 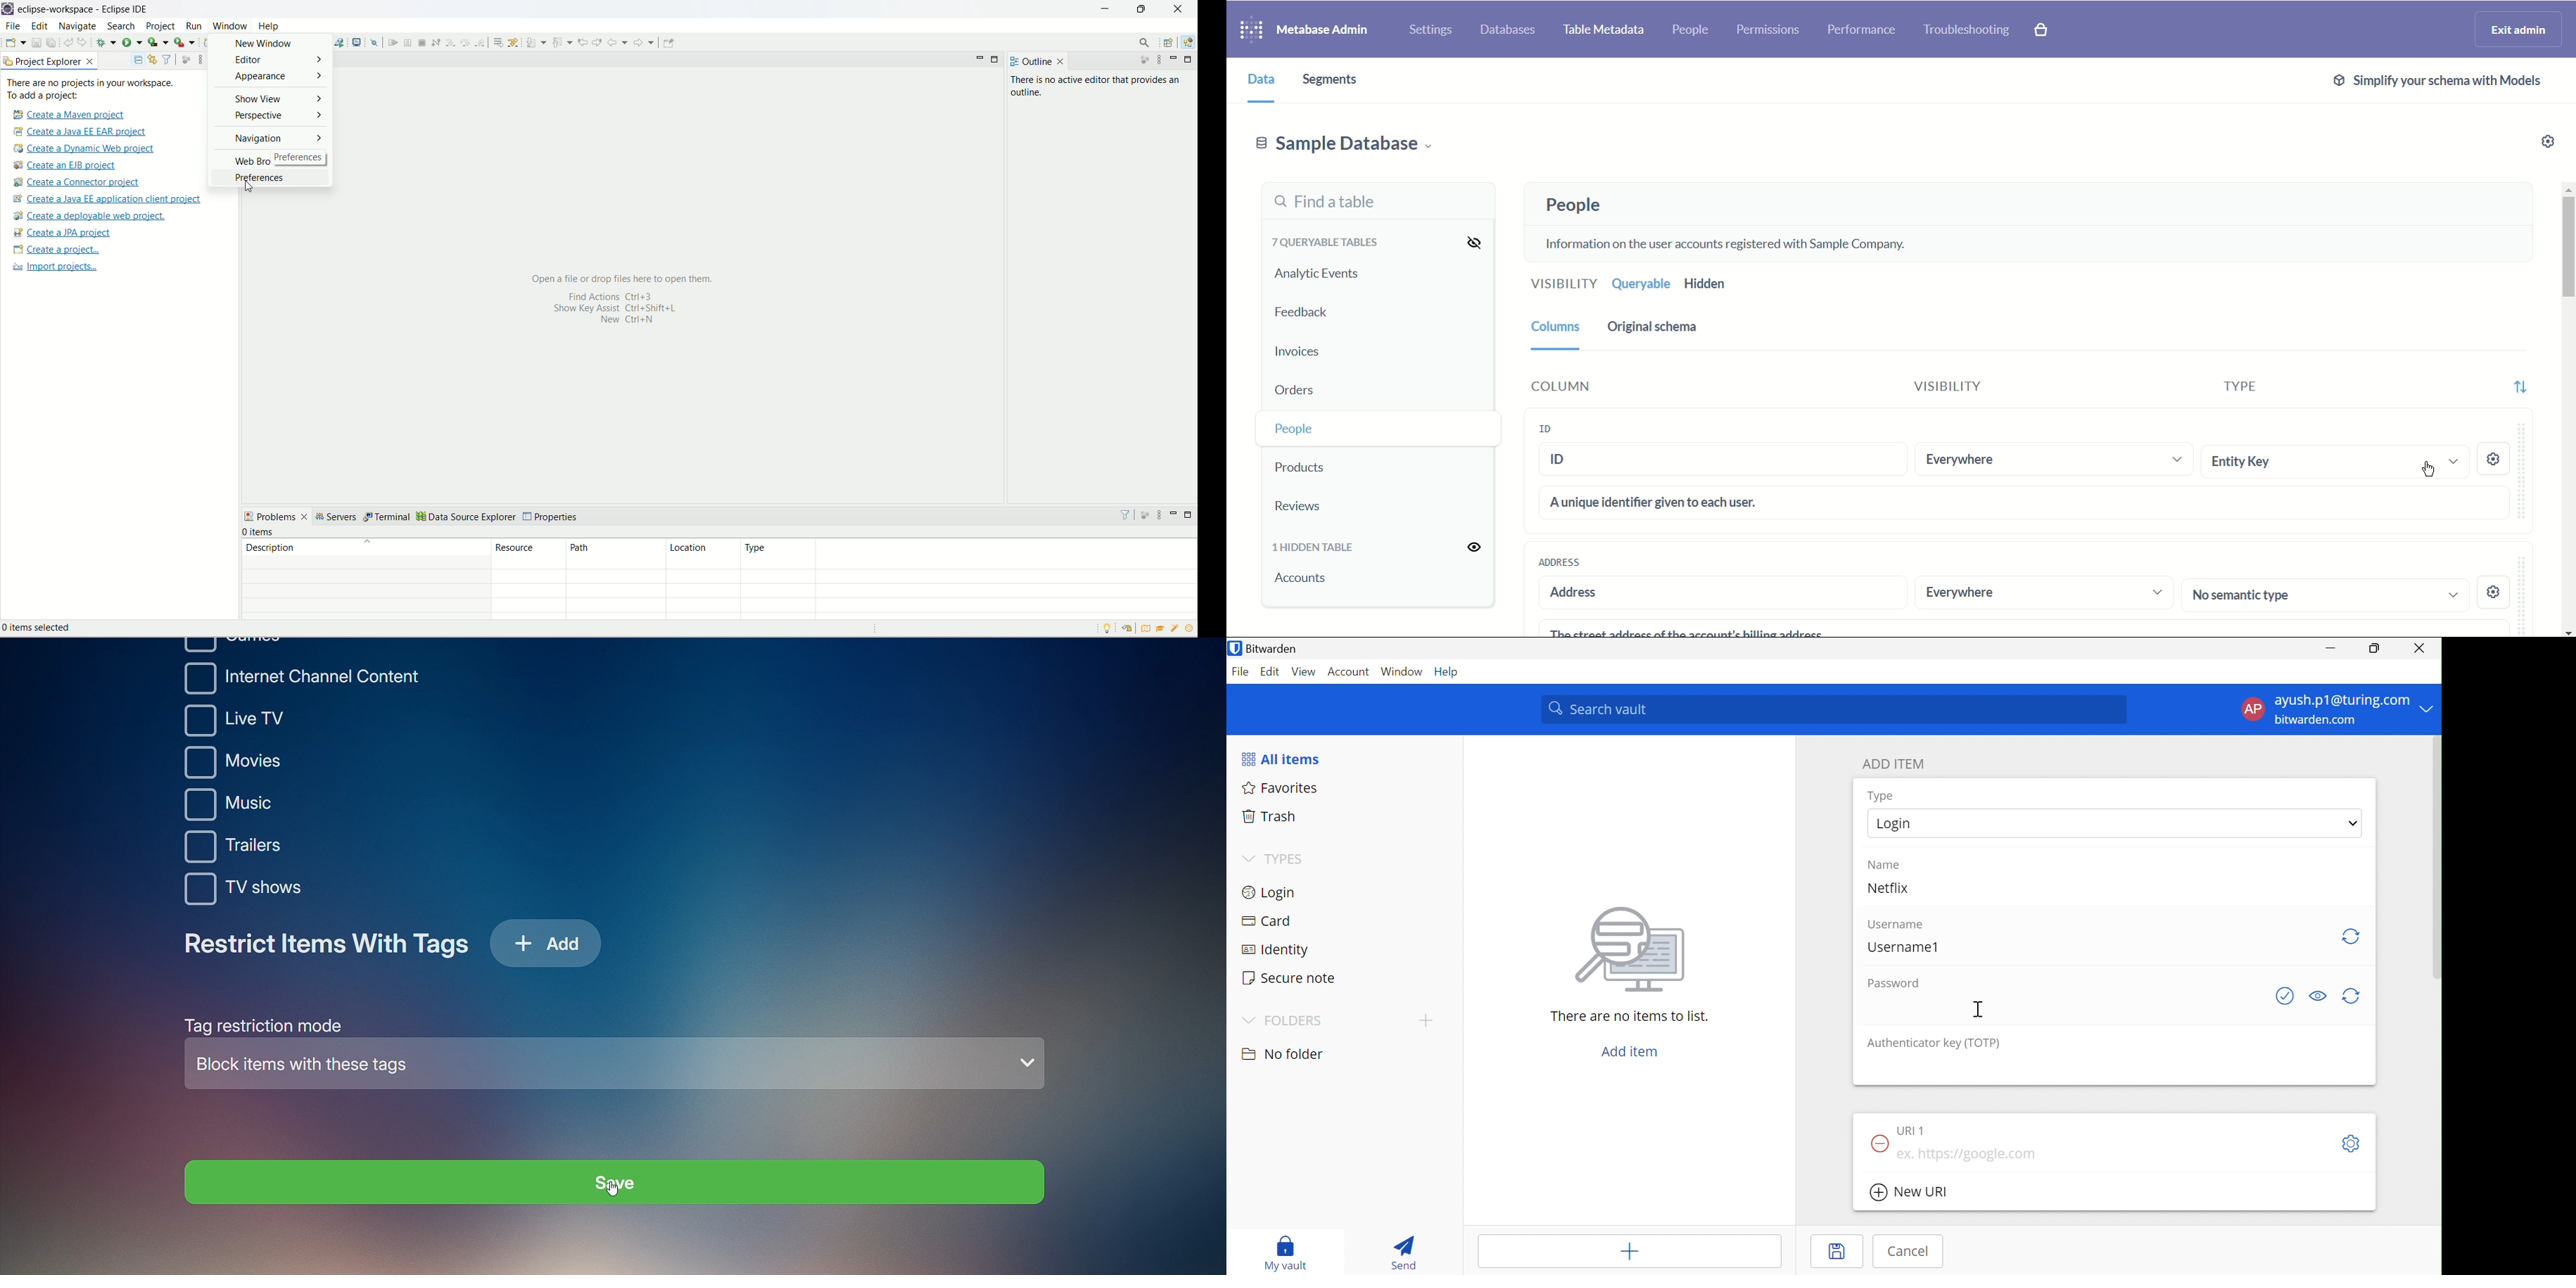 I want to click on minimize, so click(x=1176, y=59).